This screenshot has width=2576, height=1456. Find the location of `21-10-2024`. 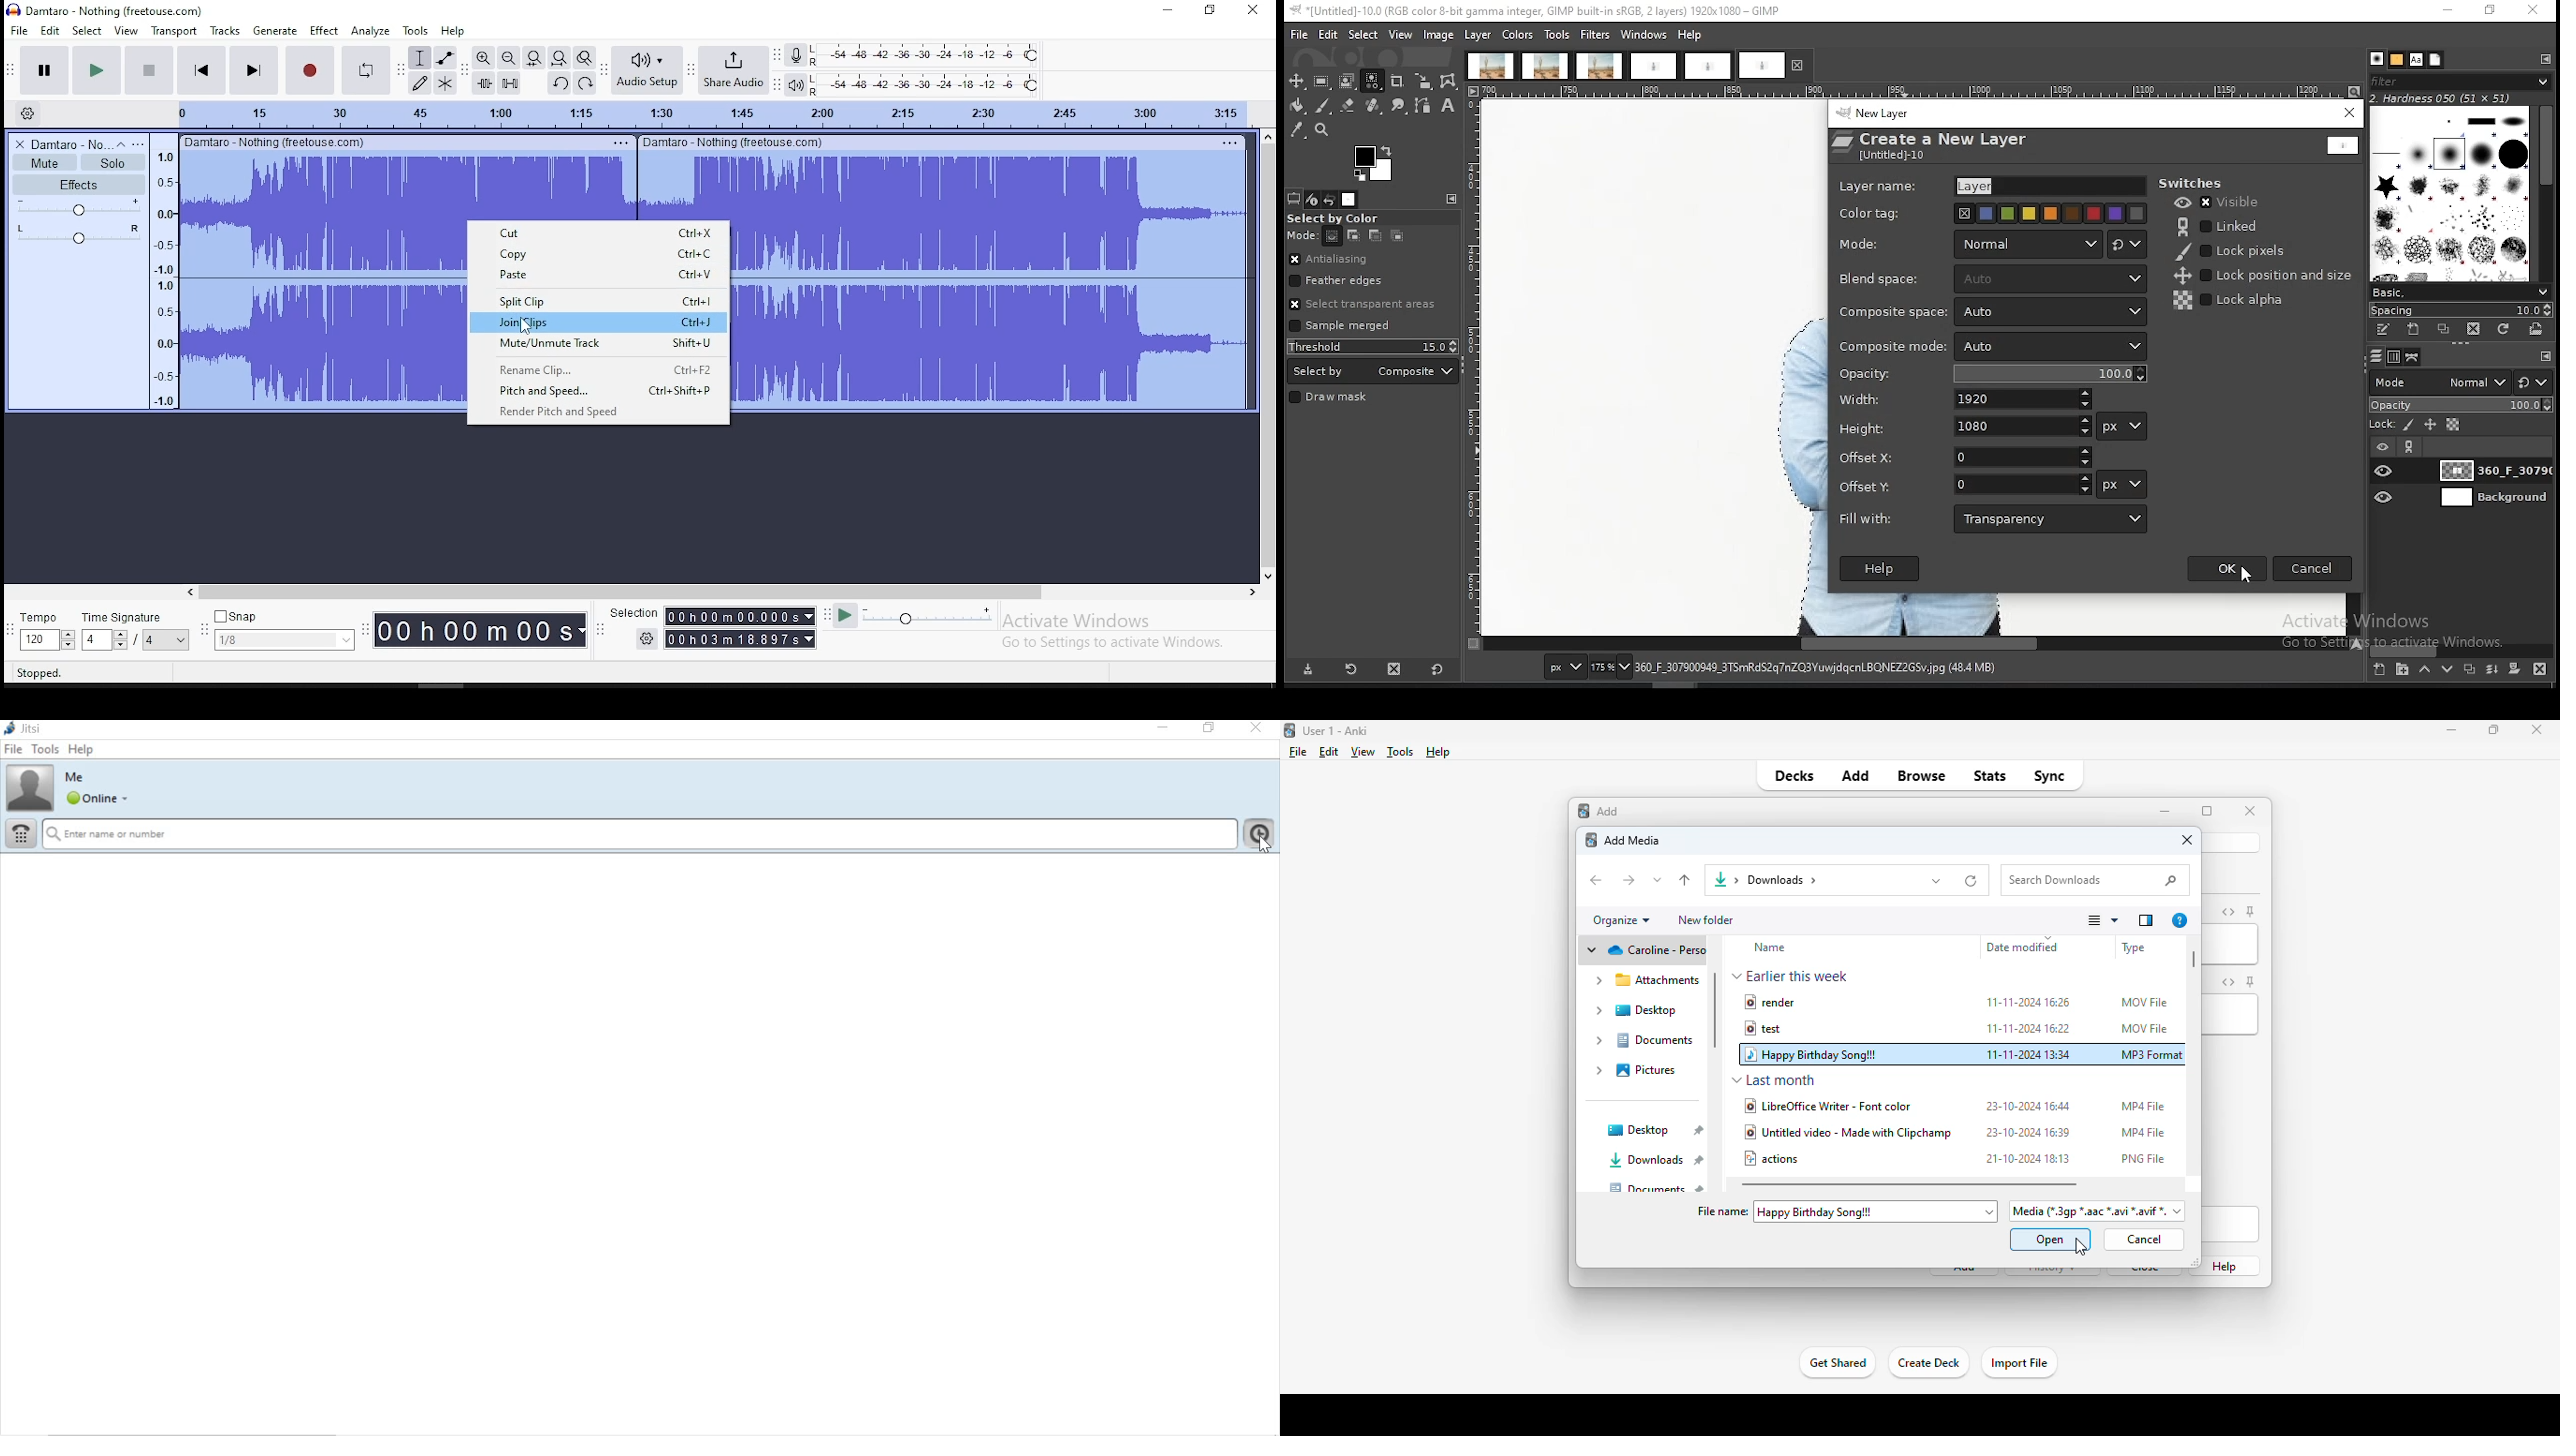

21-10-2024 is located at coordinates (2028, 1159).